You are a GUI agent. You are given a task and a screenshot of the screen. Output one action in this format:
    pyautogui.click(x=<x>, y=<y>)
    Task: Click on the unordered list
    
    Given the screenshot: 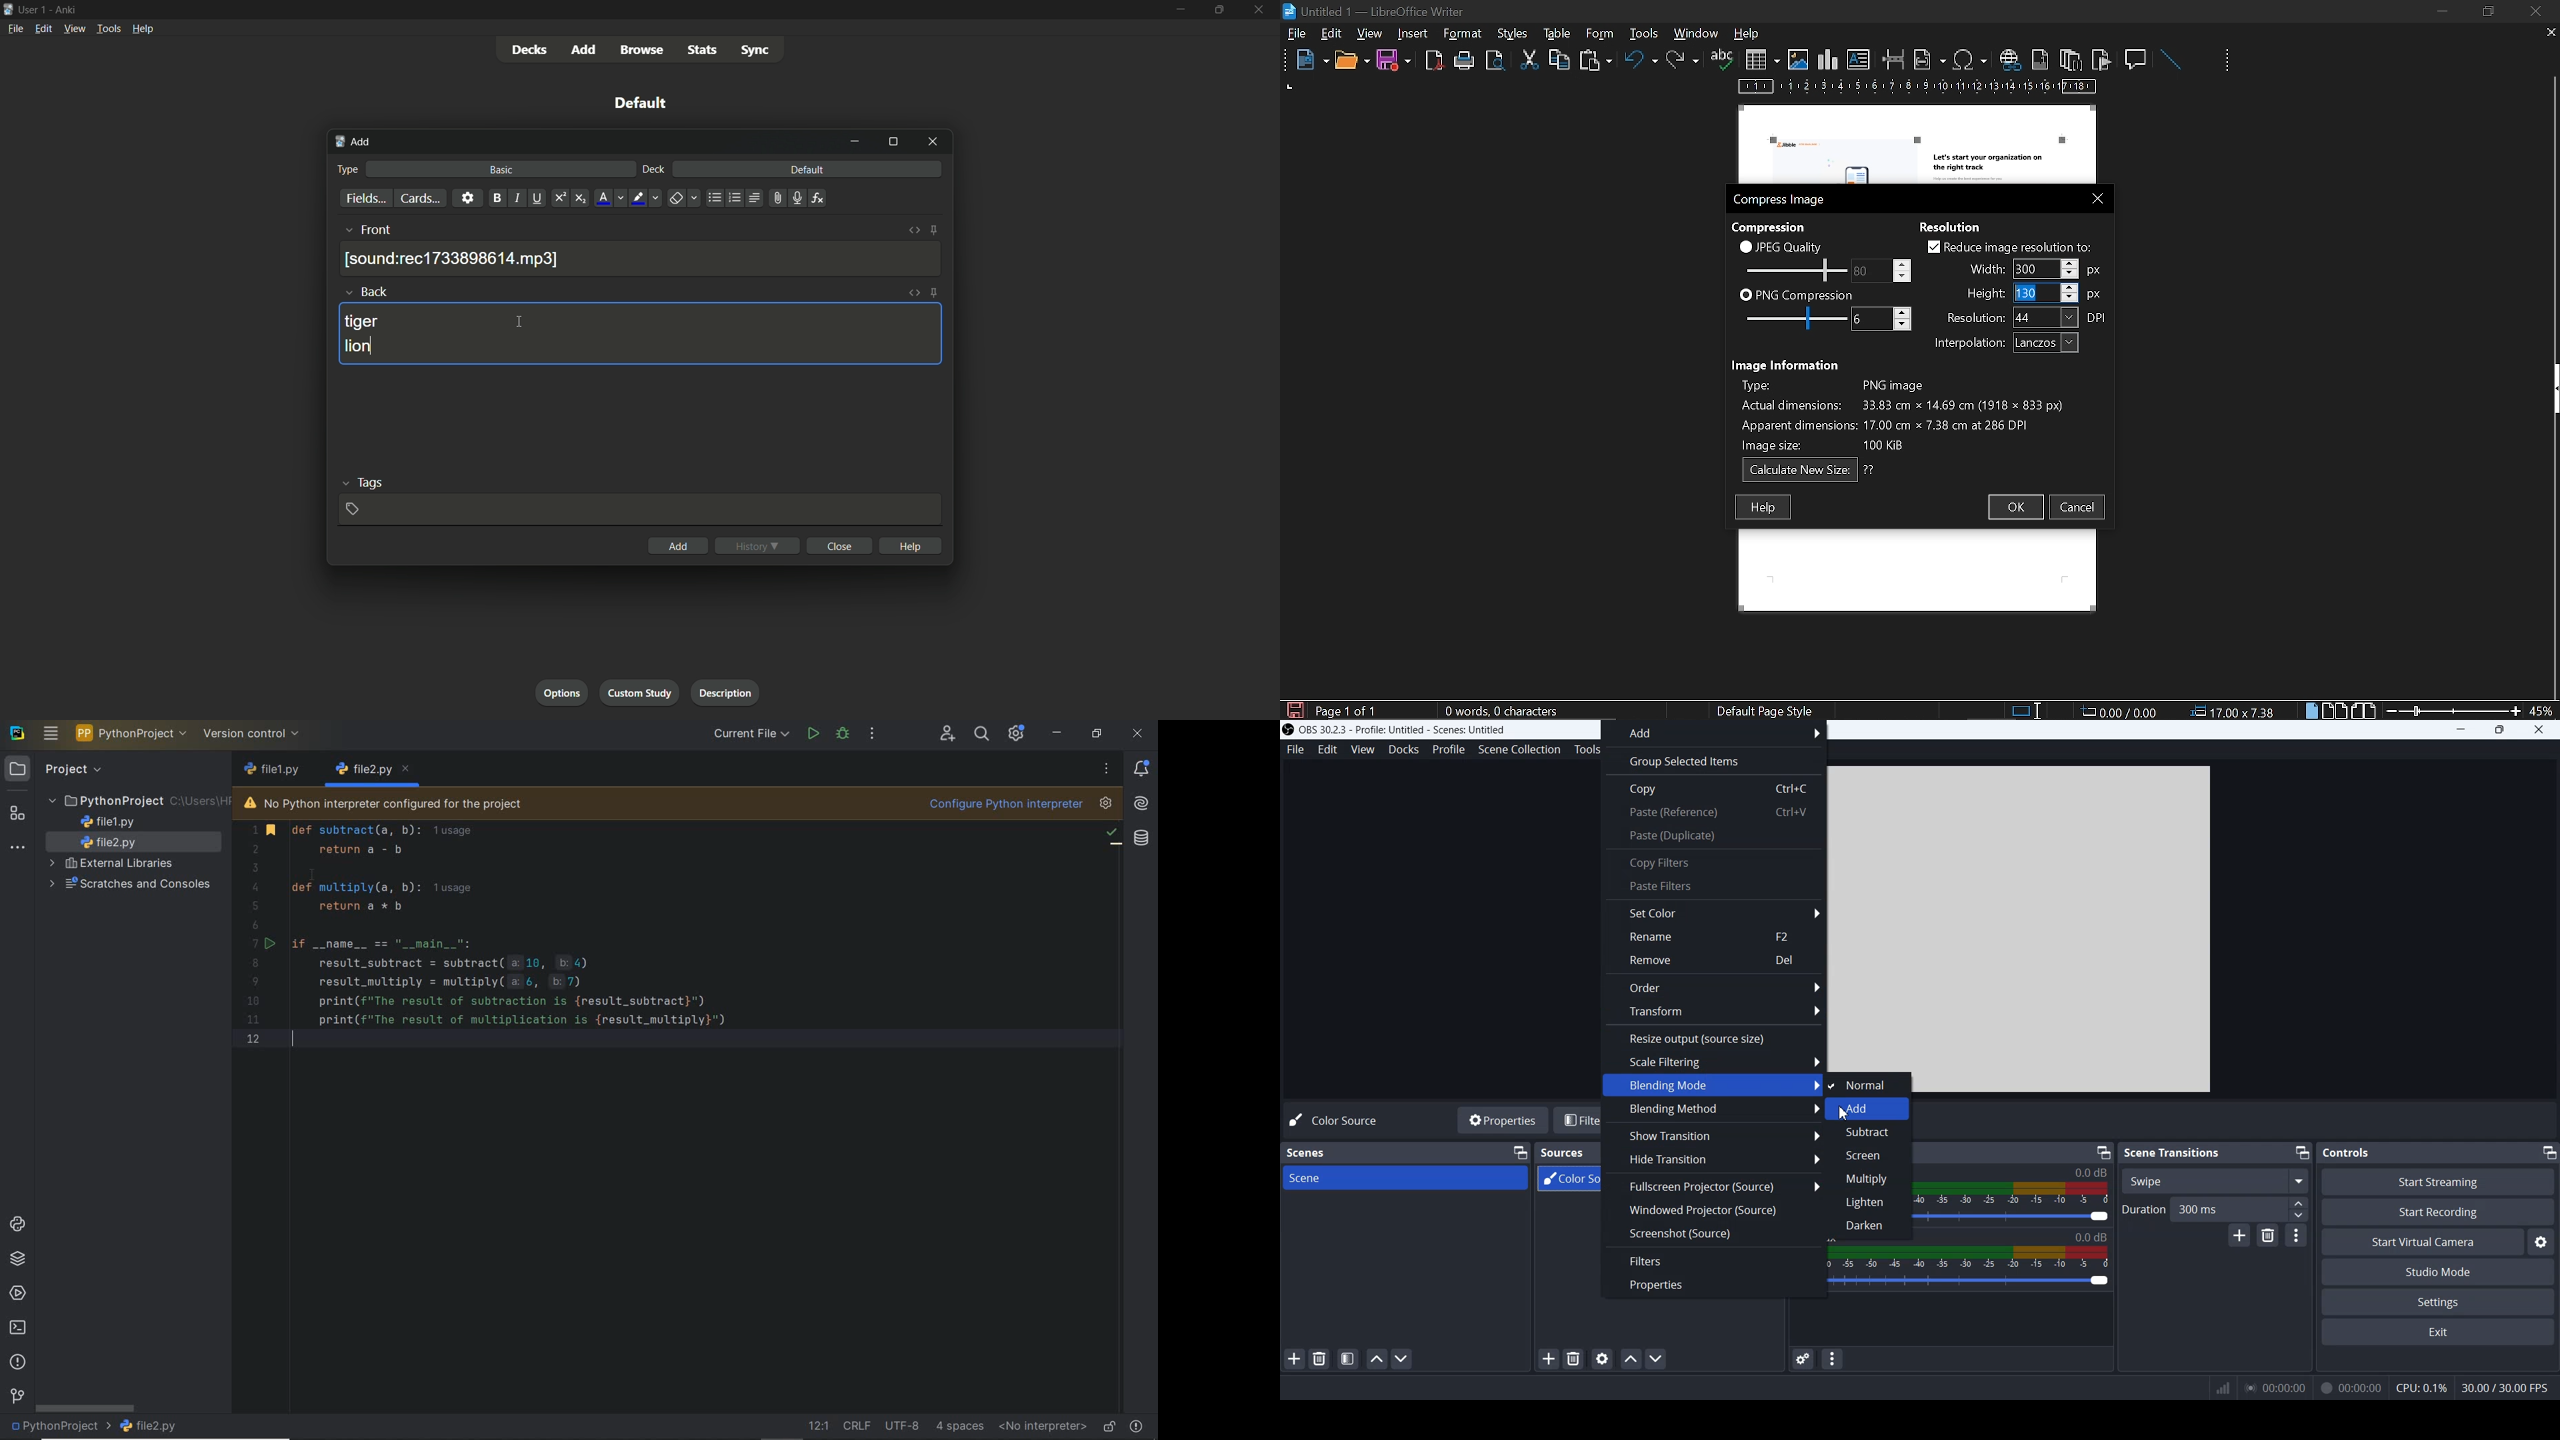 What is the action you would take?
    pyautogui.click(x=714, y=198)
    